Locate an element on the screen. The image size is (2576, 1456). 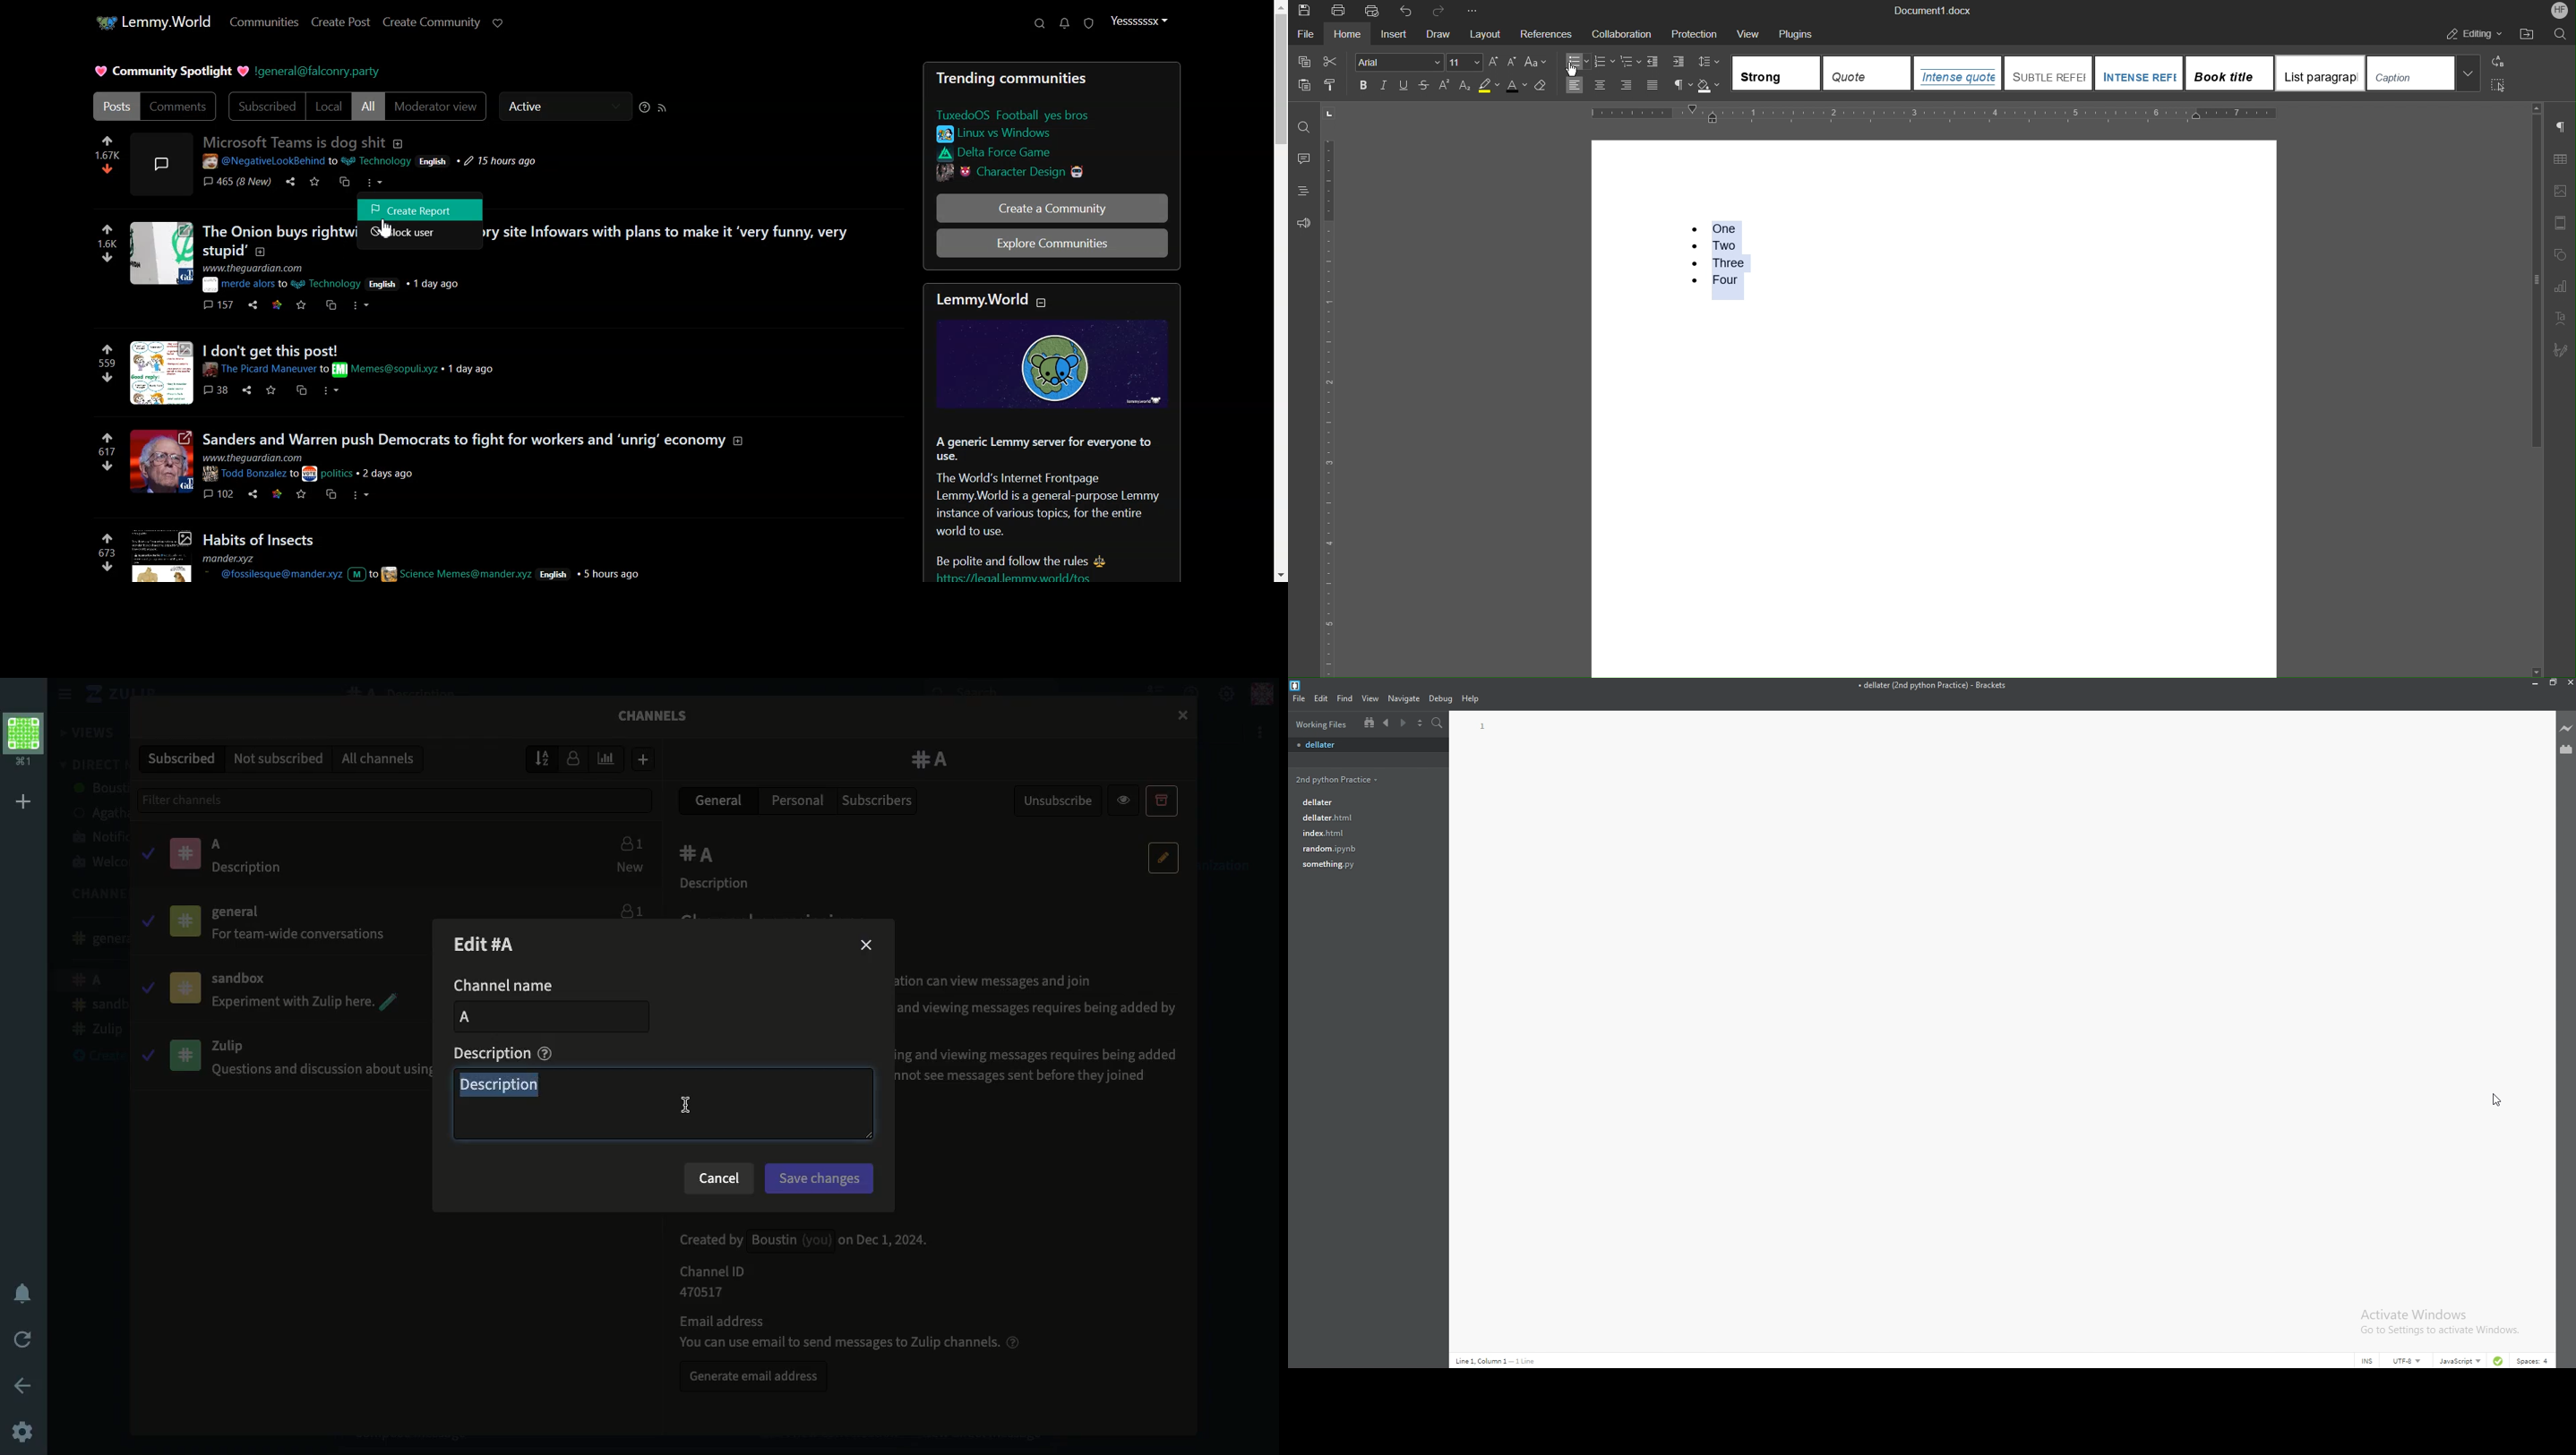
Options is located at coordinates (1261, 733).